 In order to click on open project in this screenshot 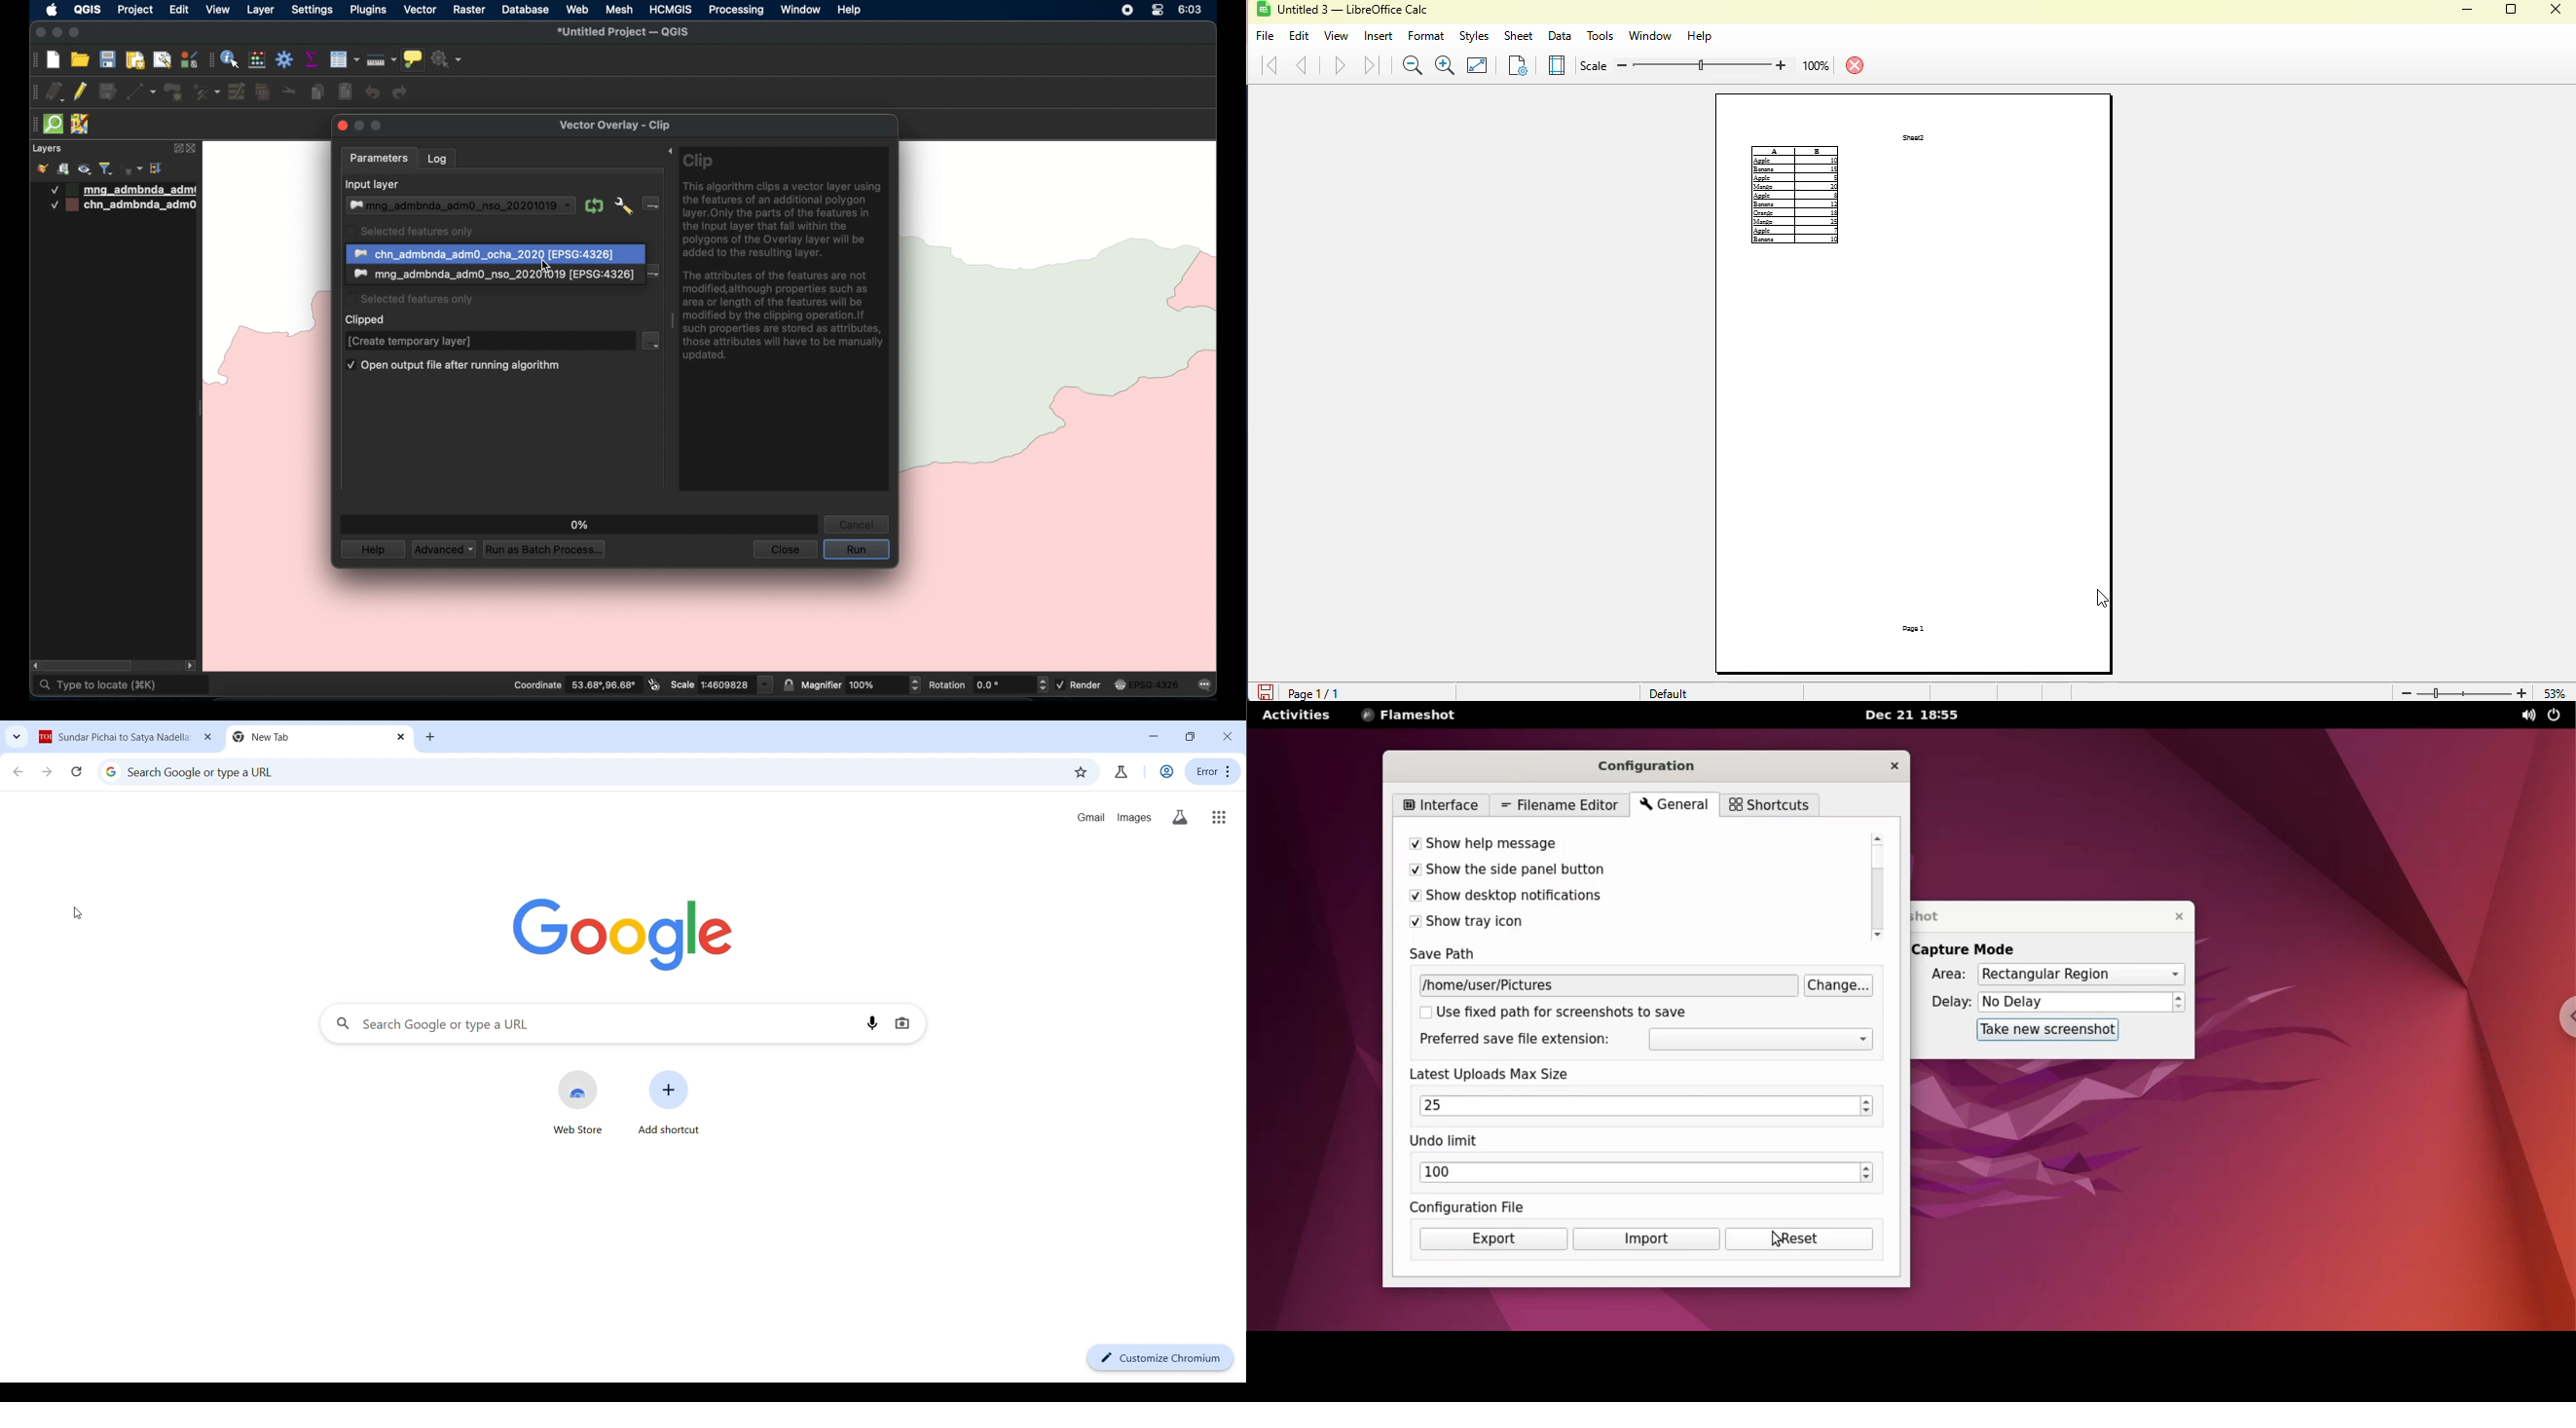, I will do `click(79, 59)`.